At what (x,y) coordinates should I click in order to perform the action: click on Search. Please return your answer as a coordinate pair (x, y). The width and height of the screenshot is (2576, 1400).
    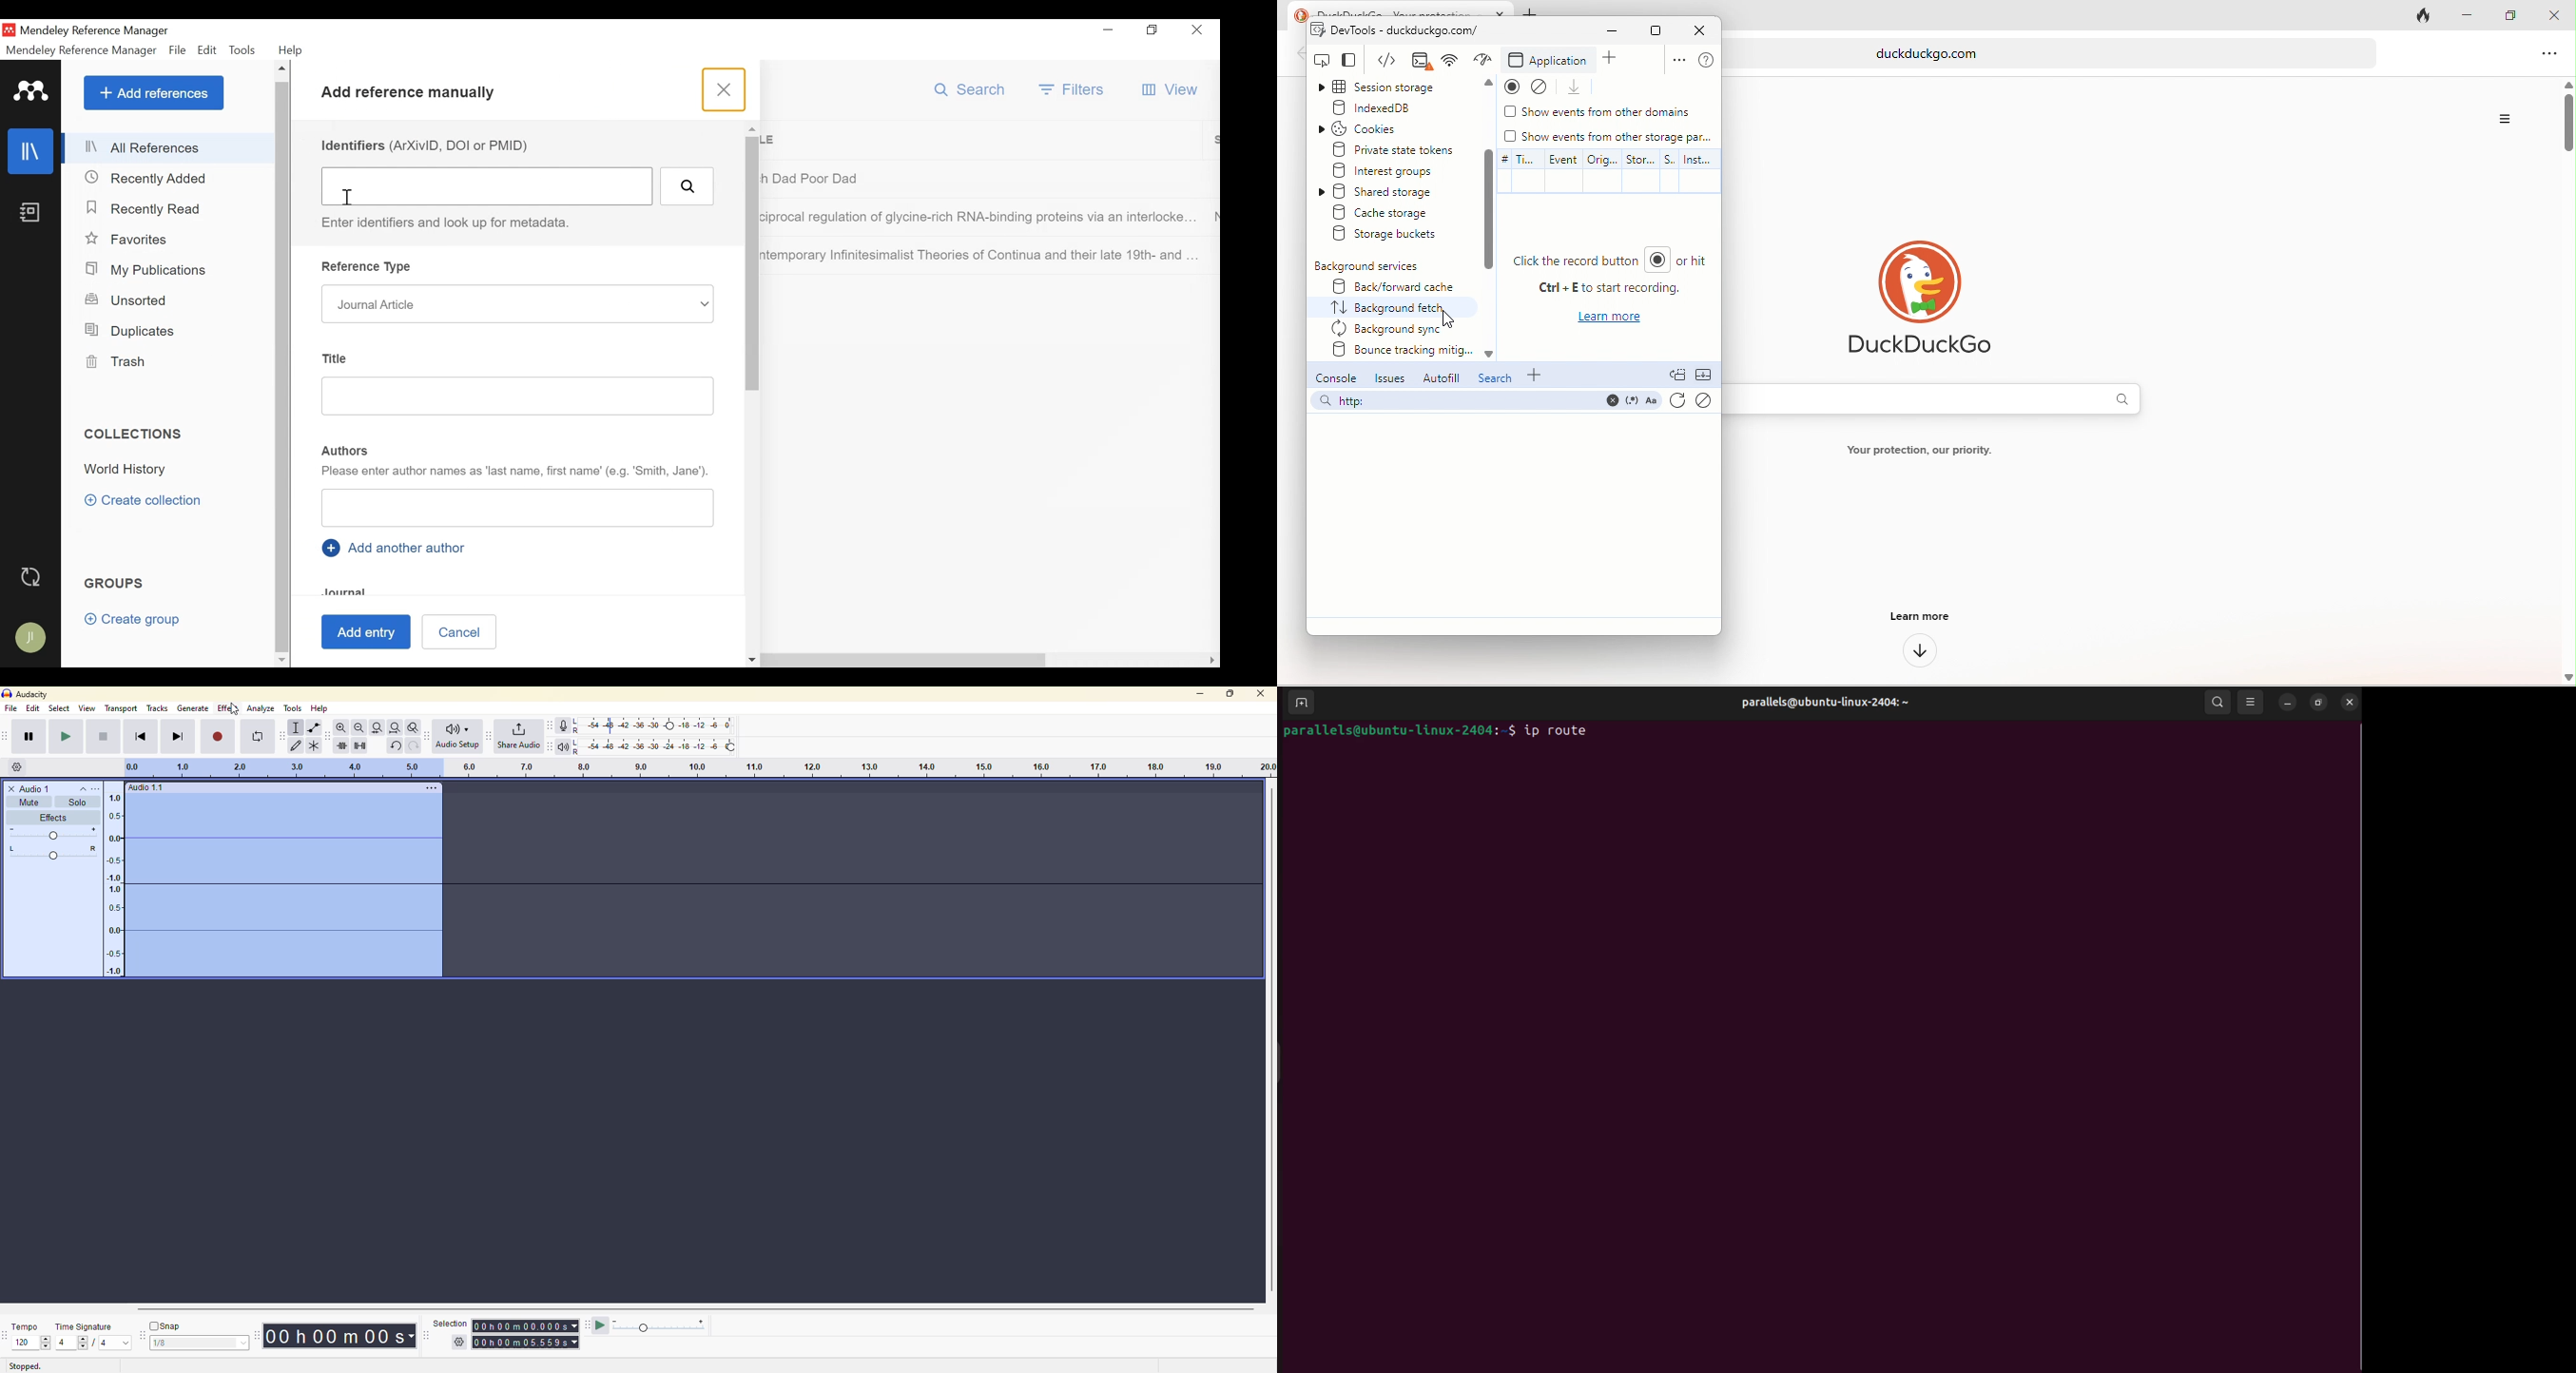
    Looking at the image, I should click on (687, 186).